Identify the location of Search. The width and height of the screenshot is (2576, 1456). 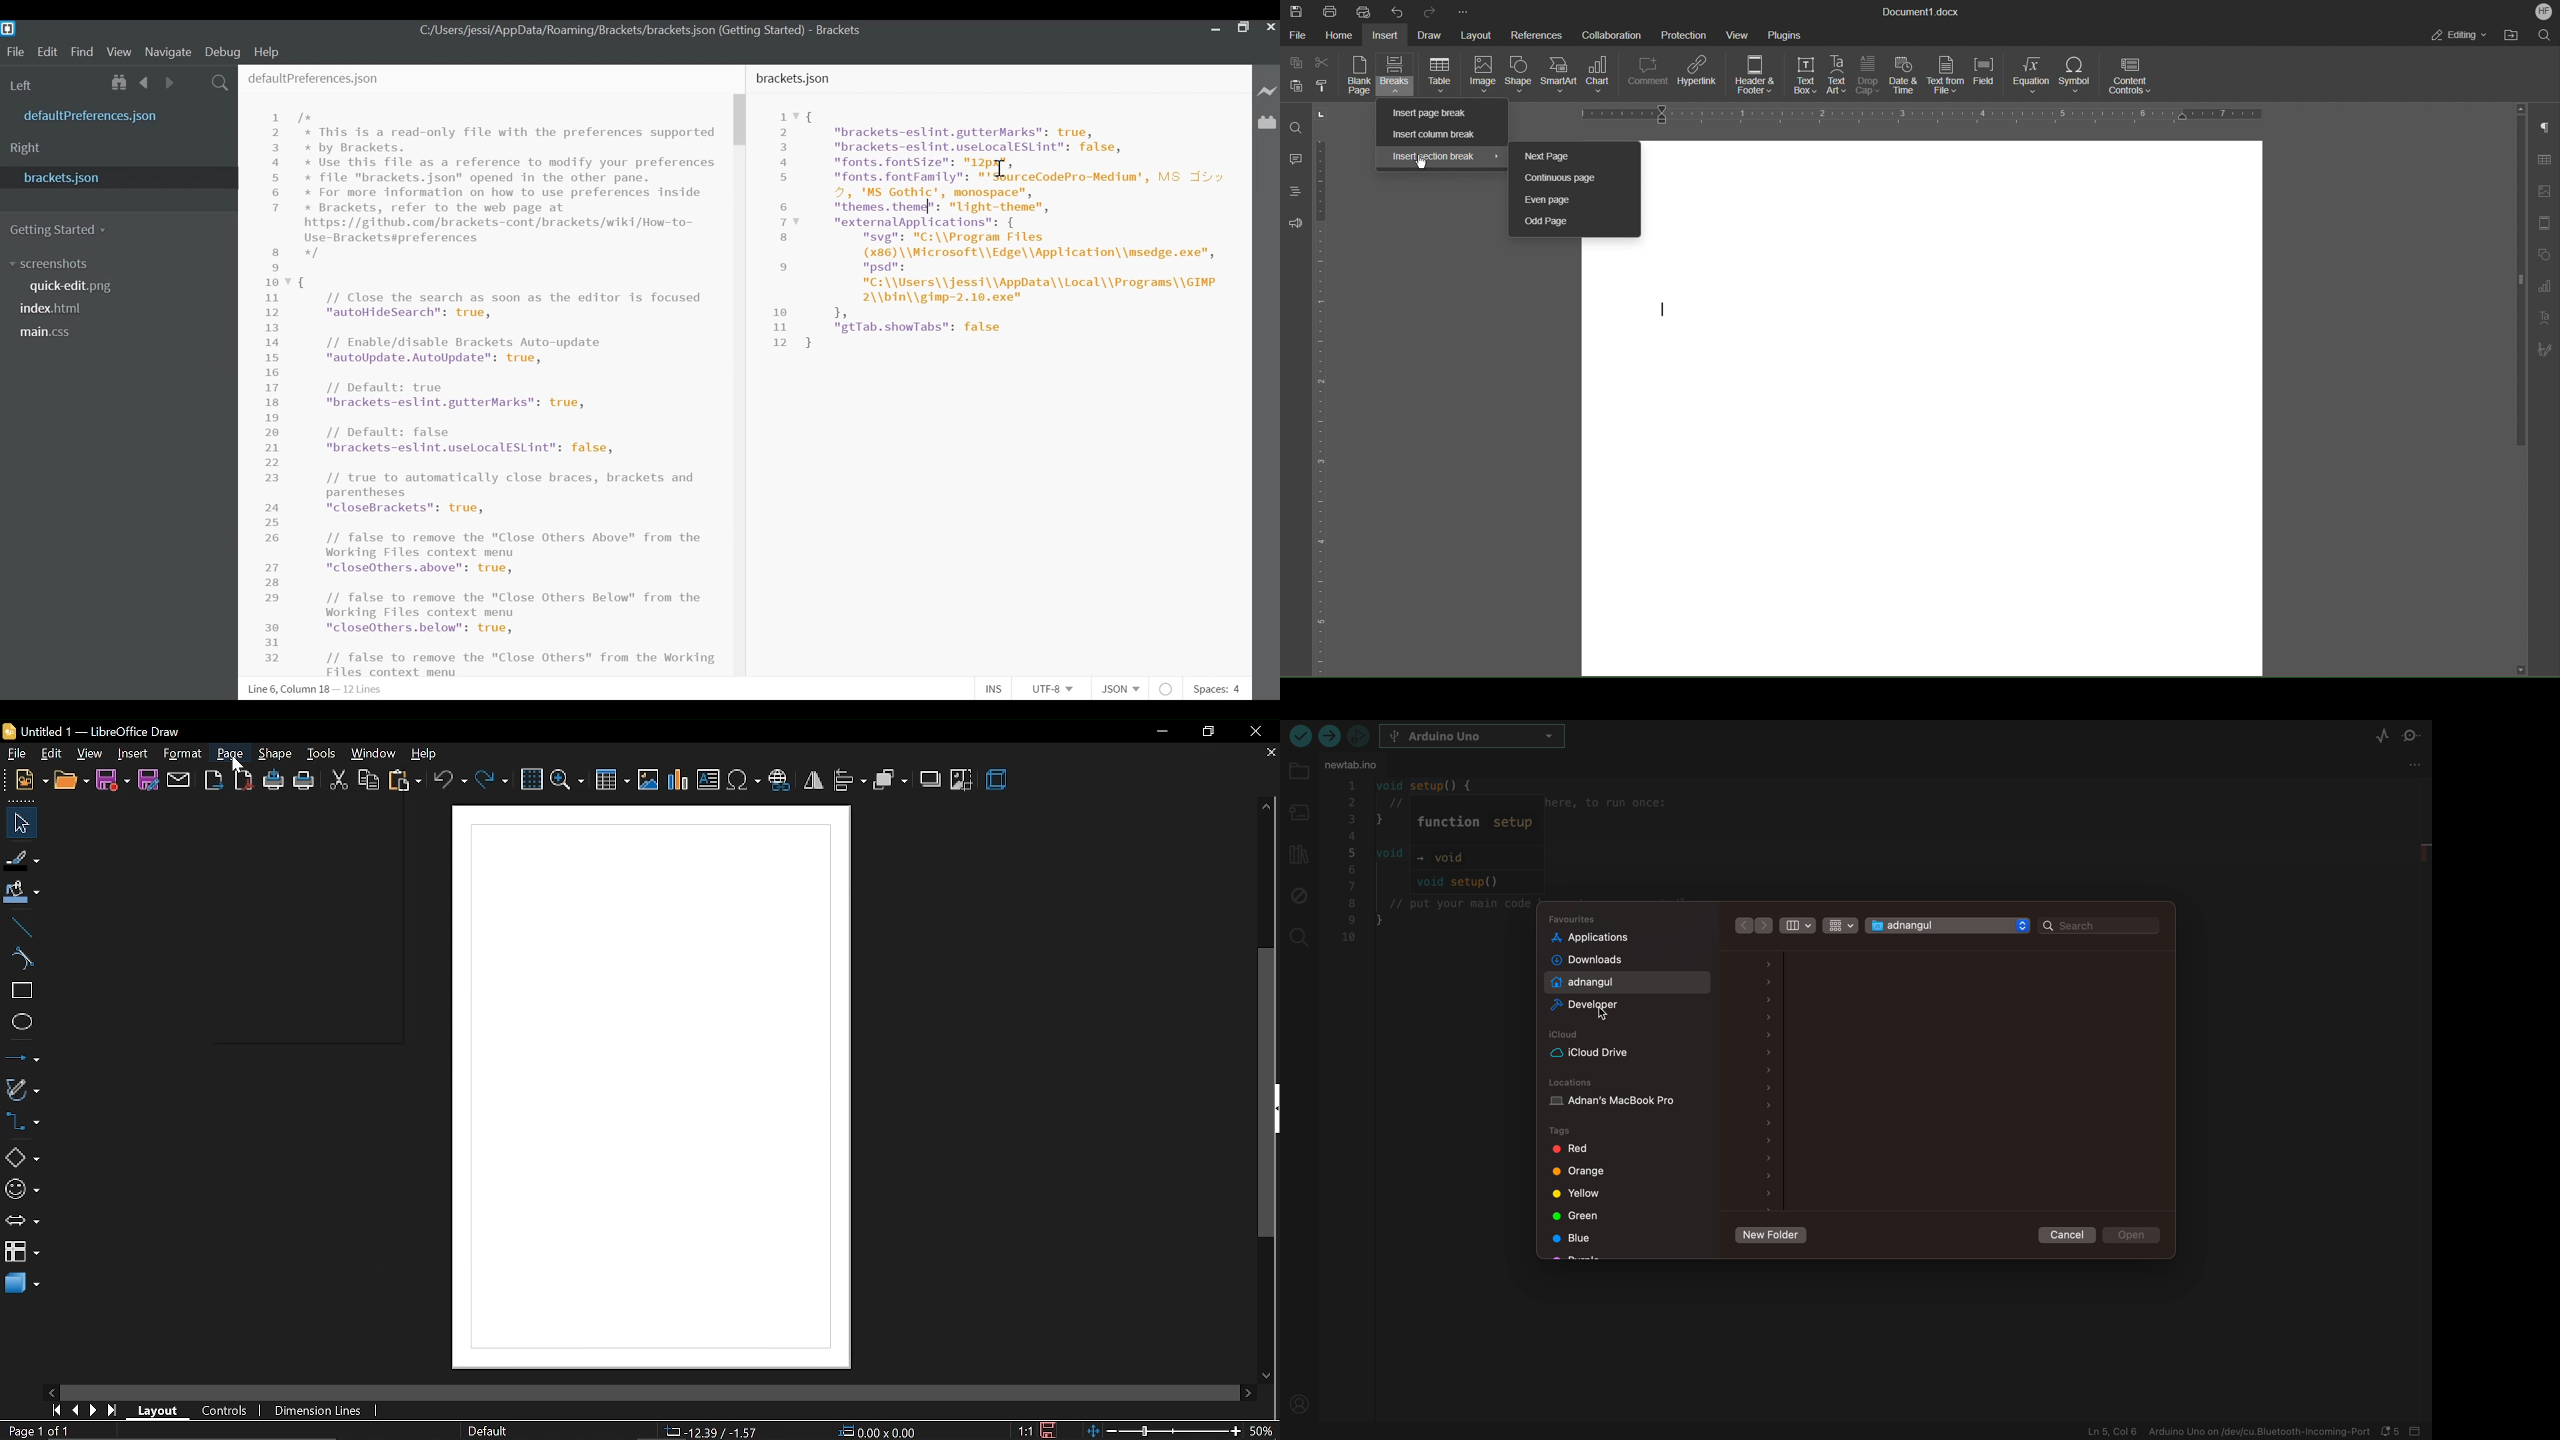
(2547, 36).